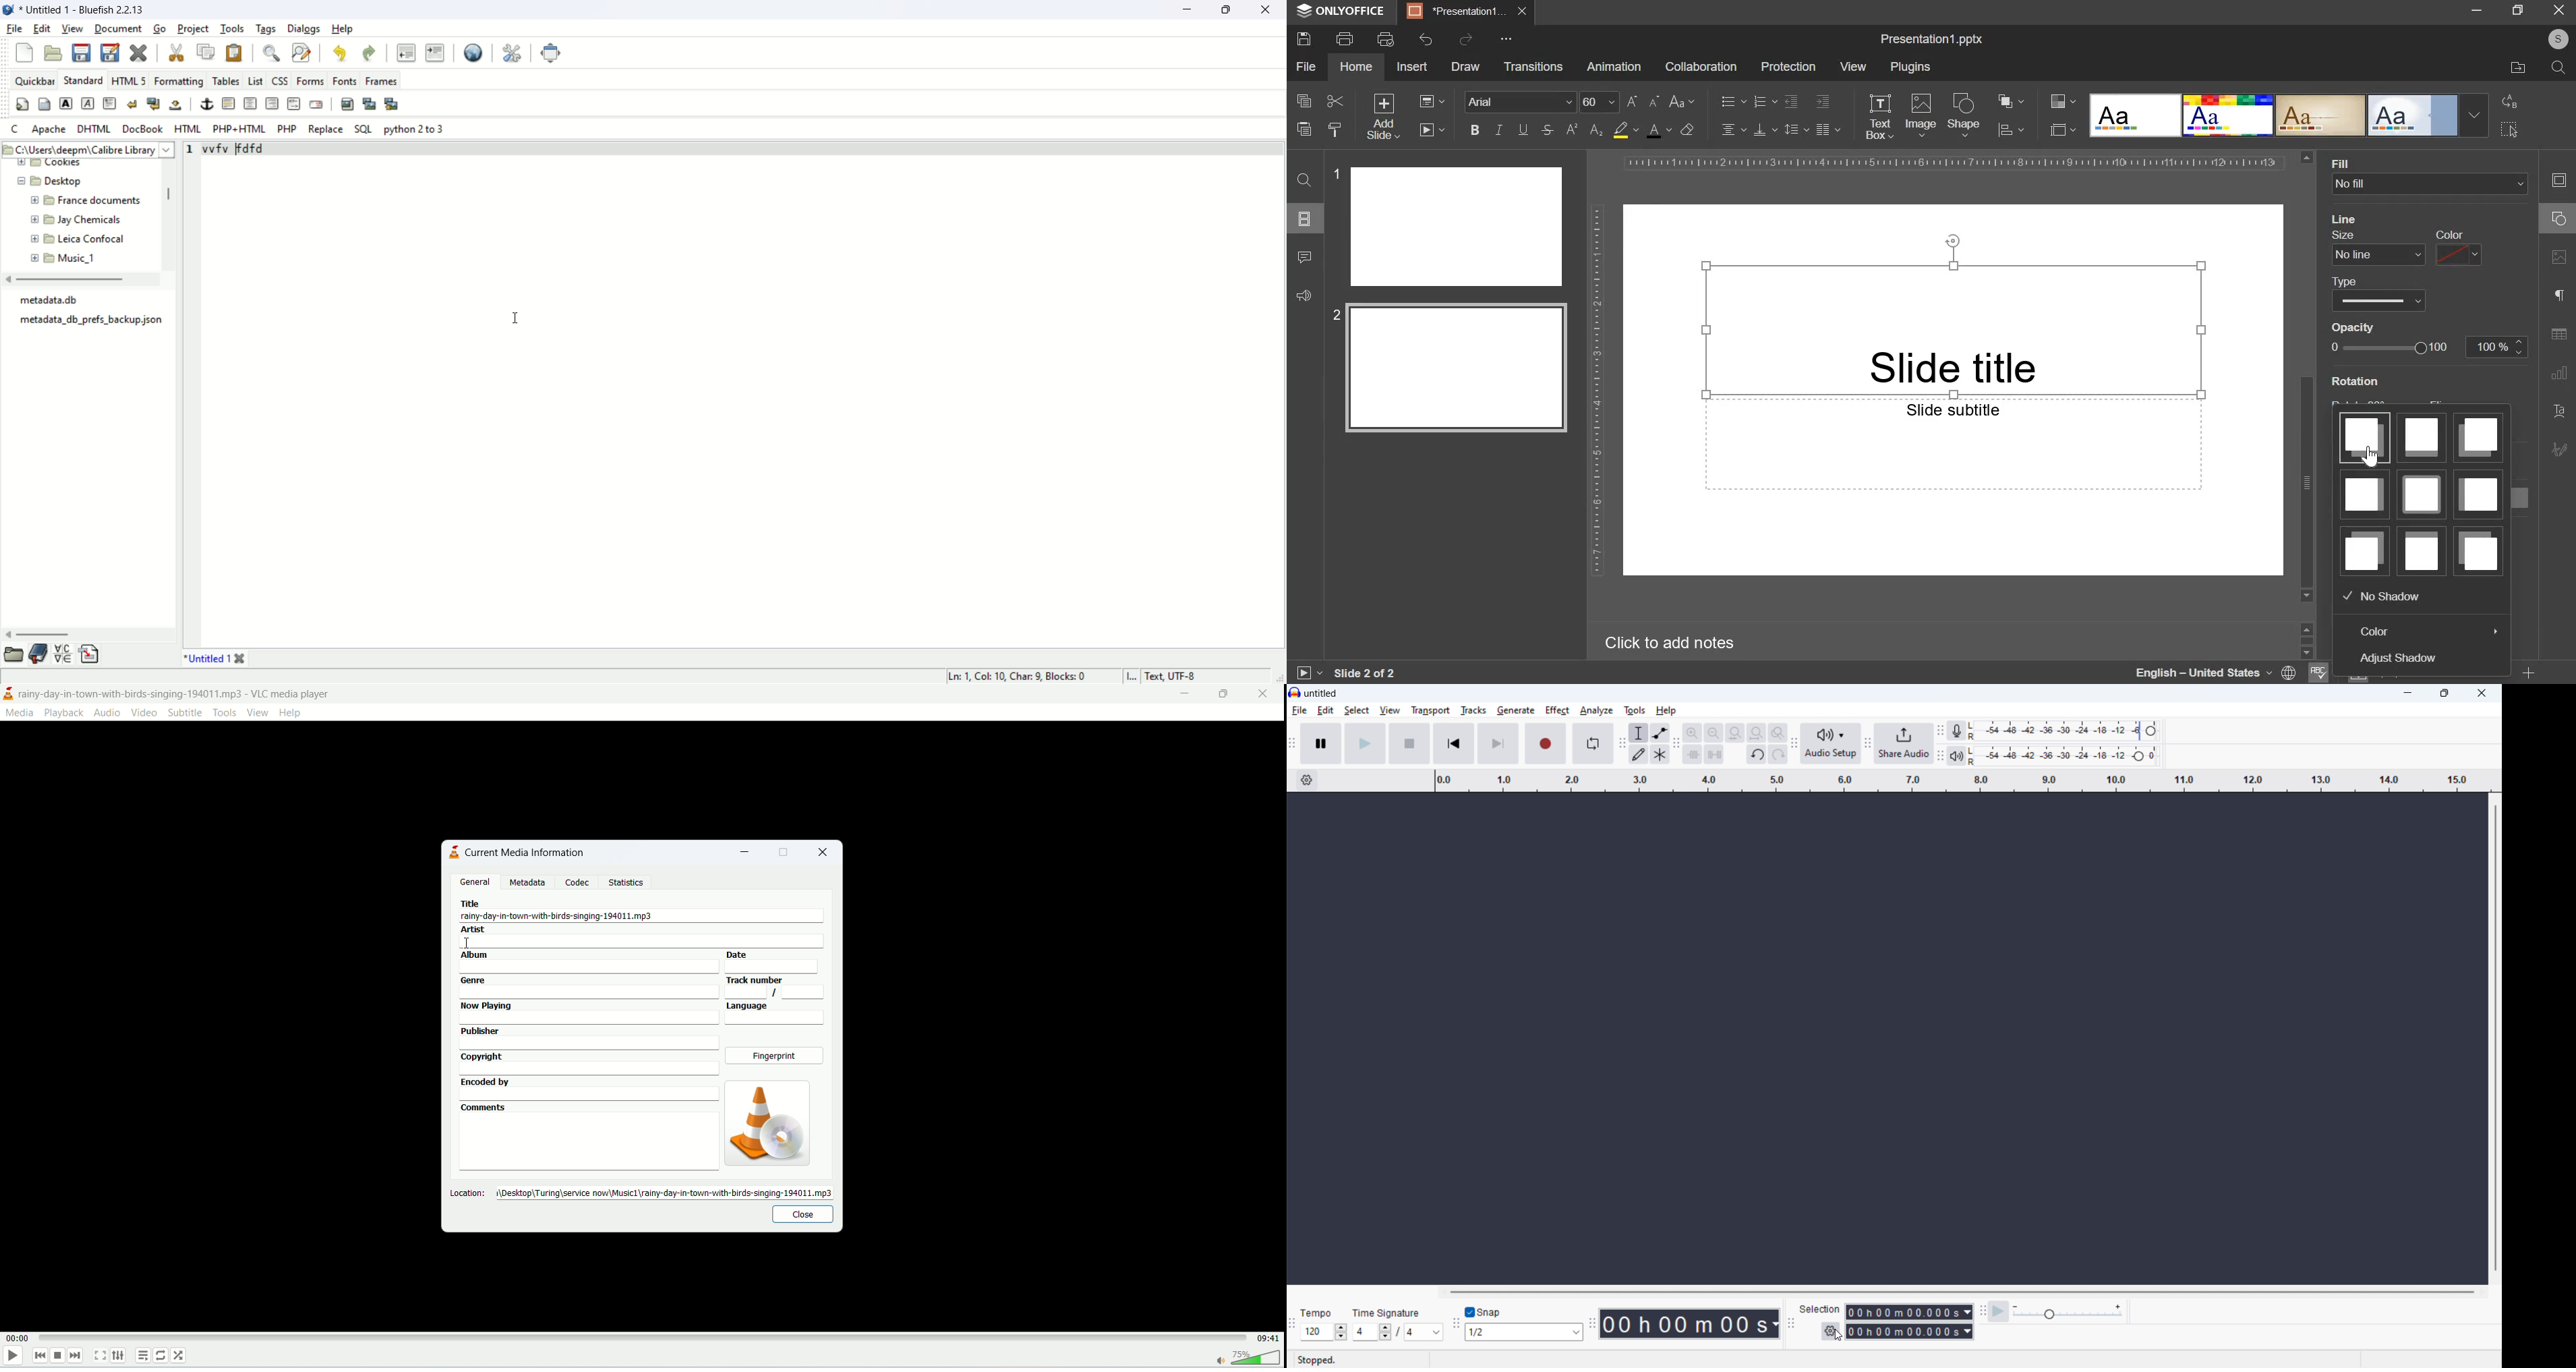 The height and width of the screenshot is (1372, 2576). I want to click on record, so click(1546, 744).